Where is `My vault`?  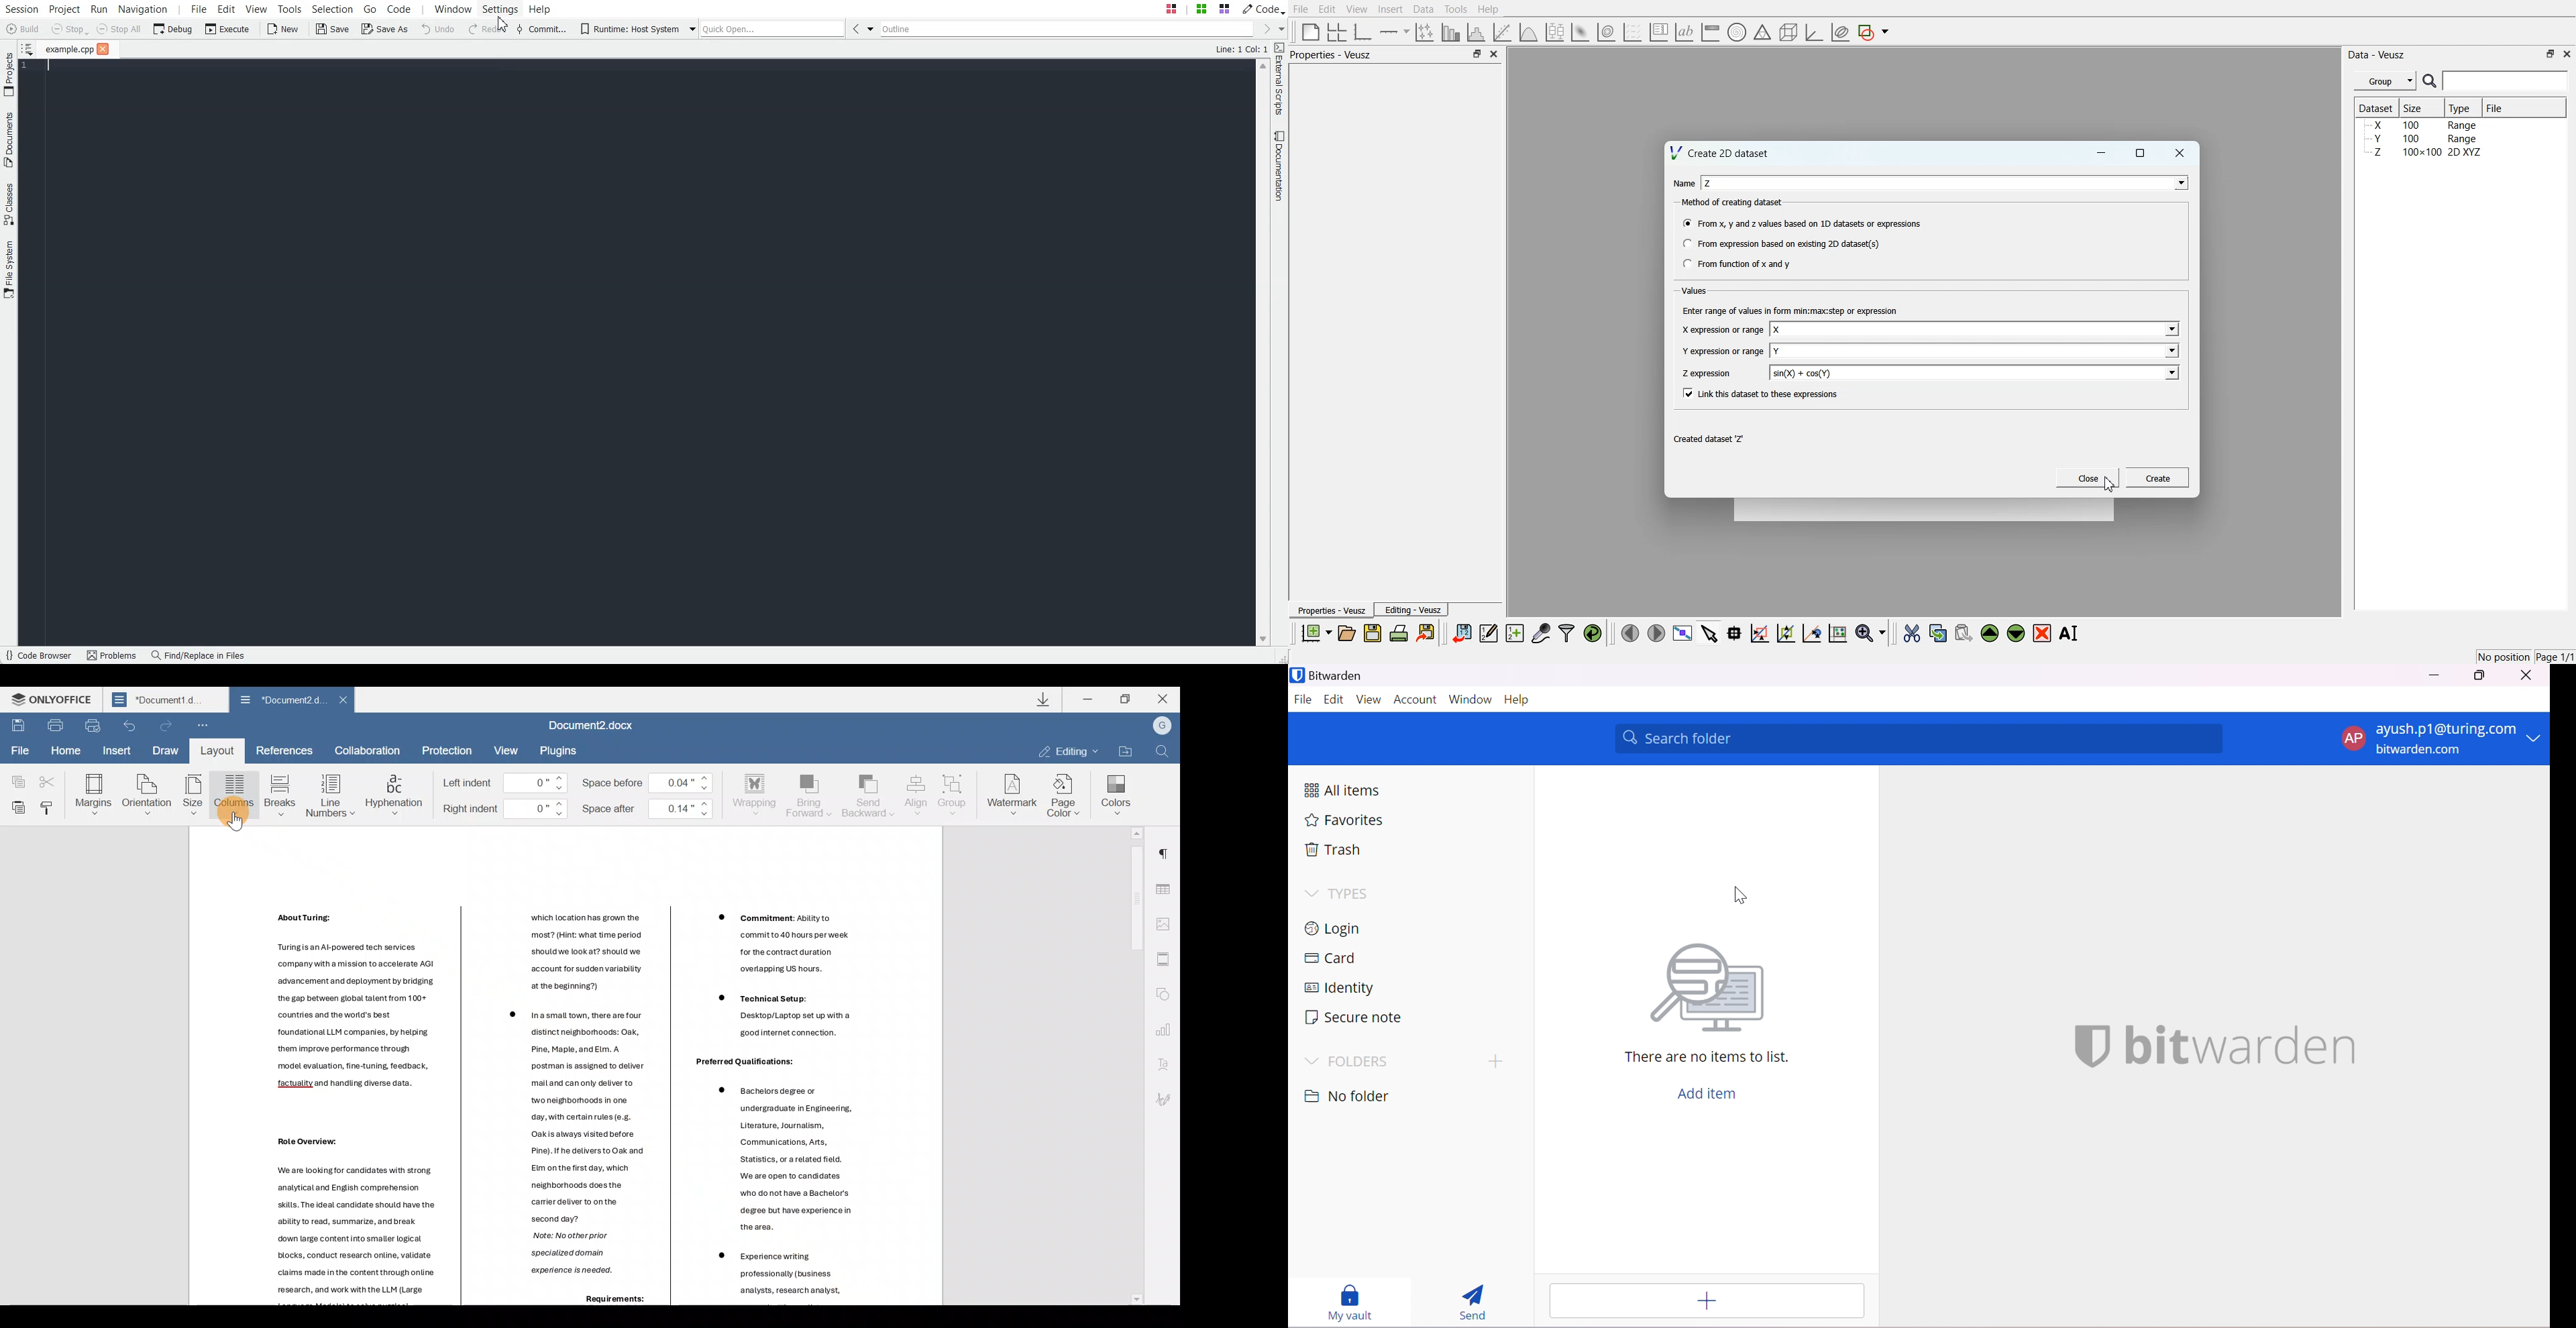 My vault is located at coordinates (1353, 1303).